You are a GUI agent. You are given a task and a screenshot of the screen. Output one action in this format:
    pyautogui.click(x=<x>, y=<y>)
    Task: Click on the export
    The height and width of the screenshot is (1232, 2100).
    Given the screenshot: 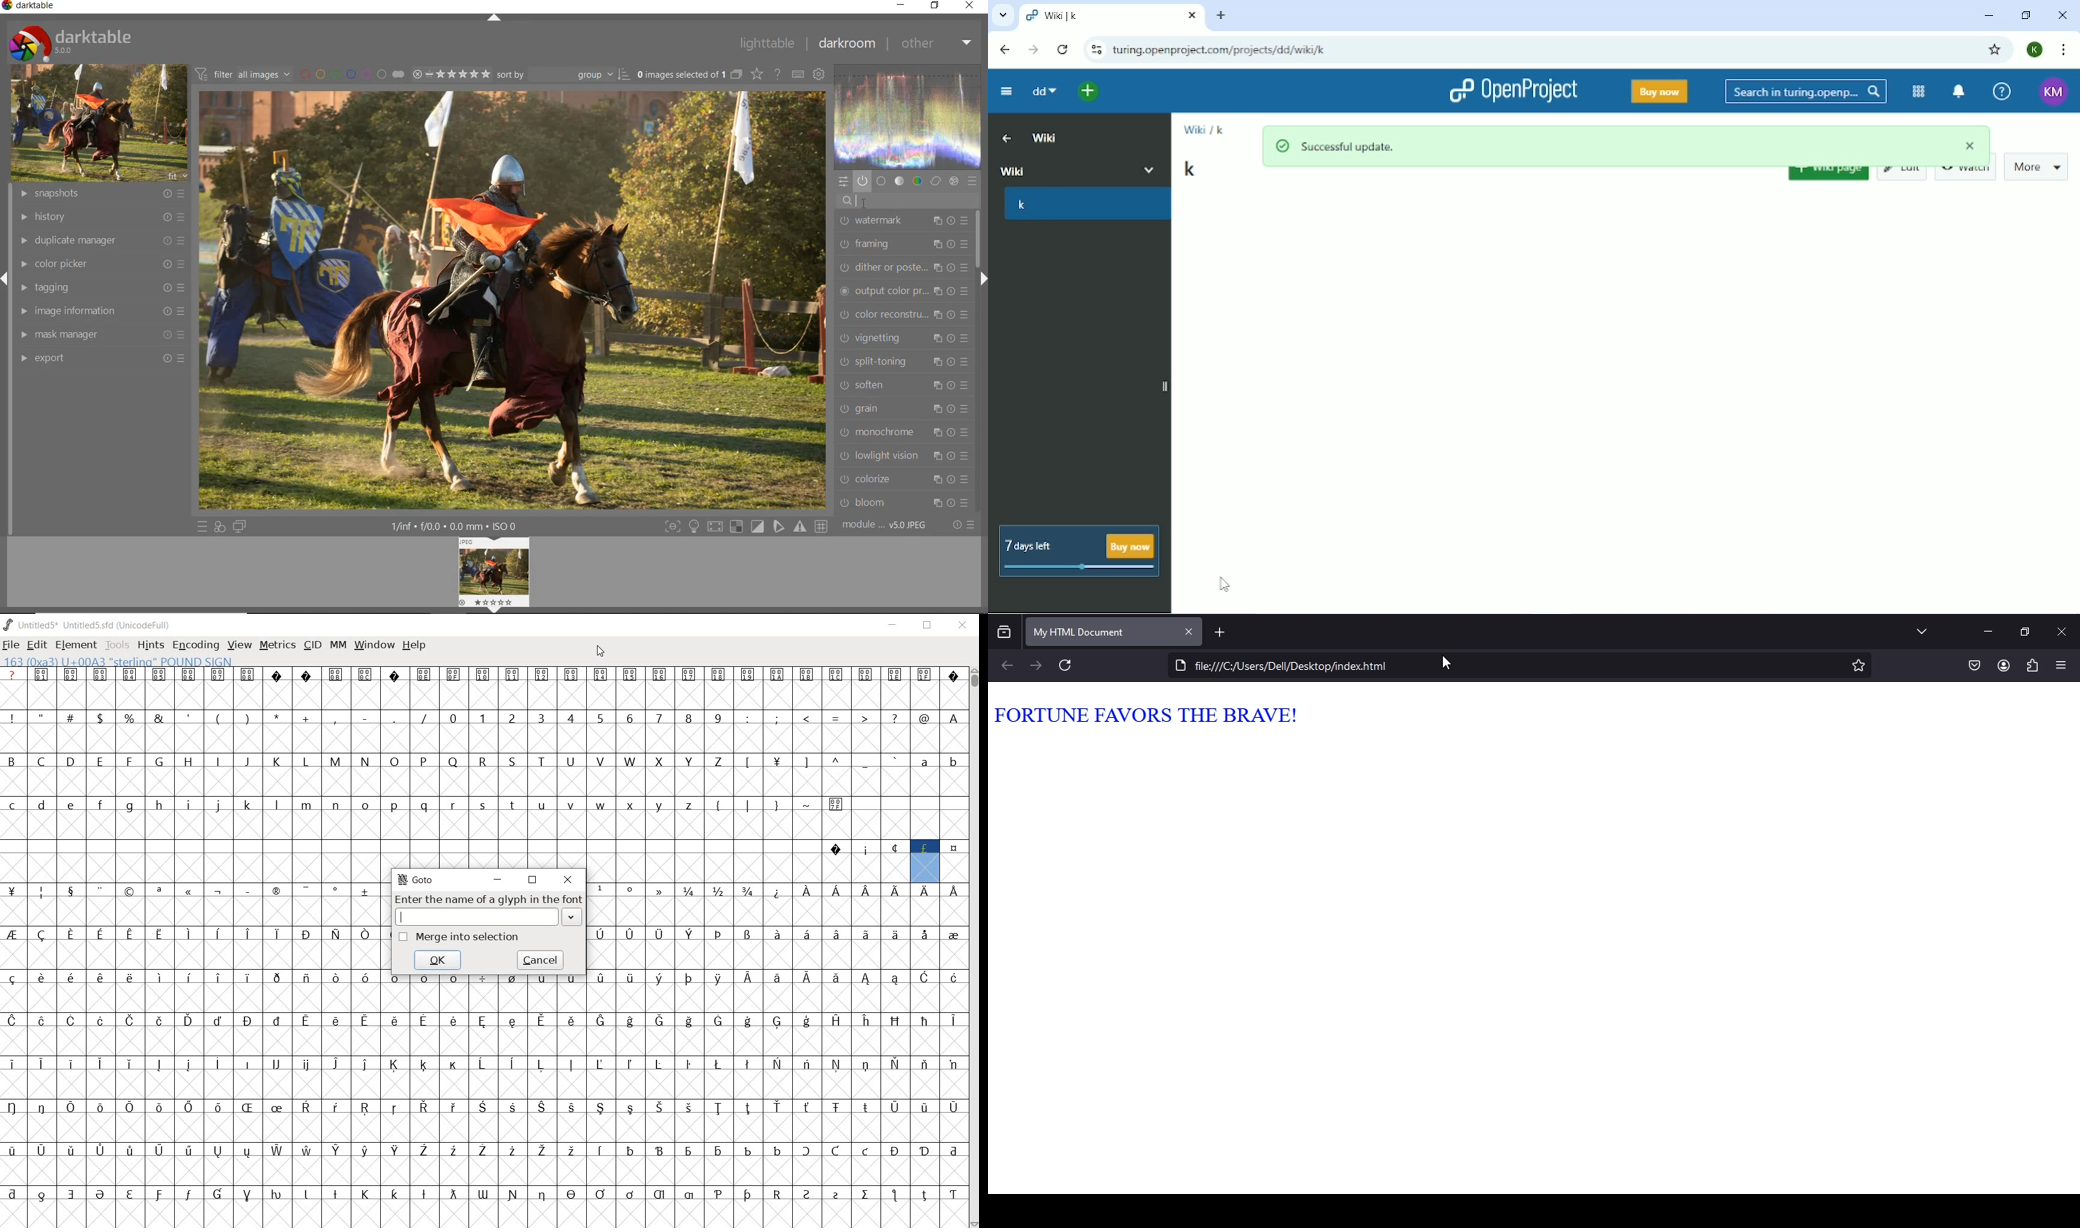 What is the action you would take?
    pyautogui.click(x=99, y=358)
    